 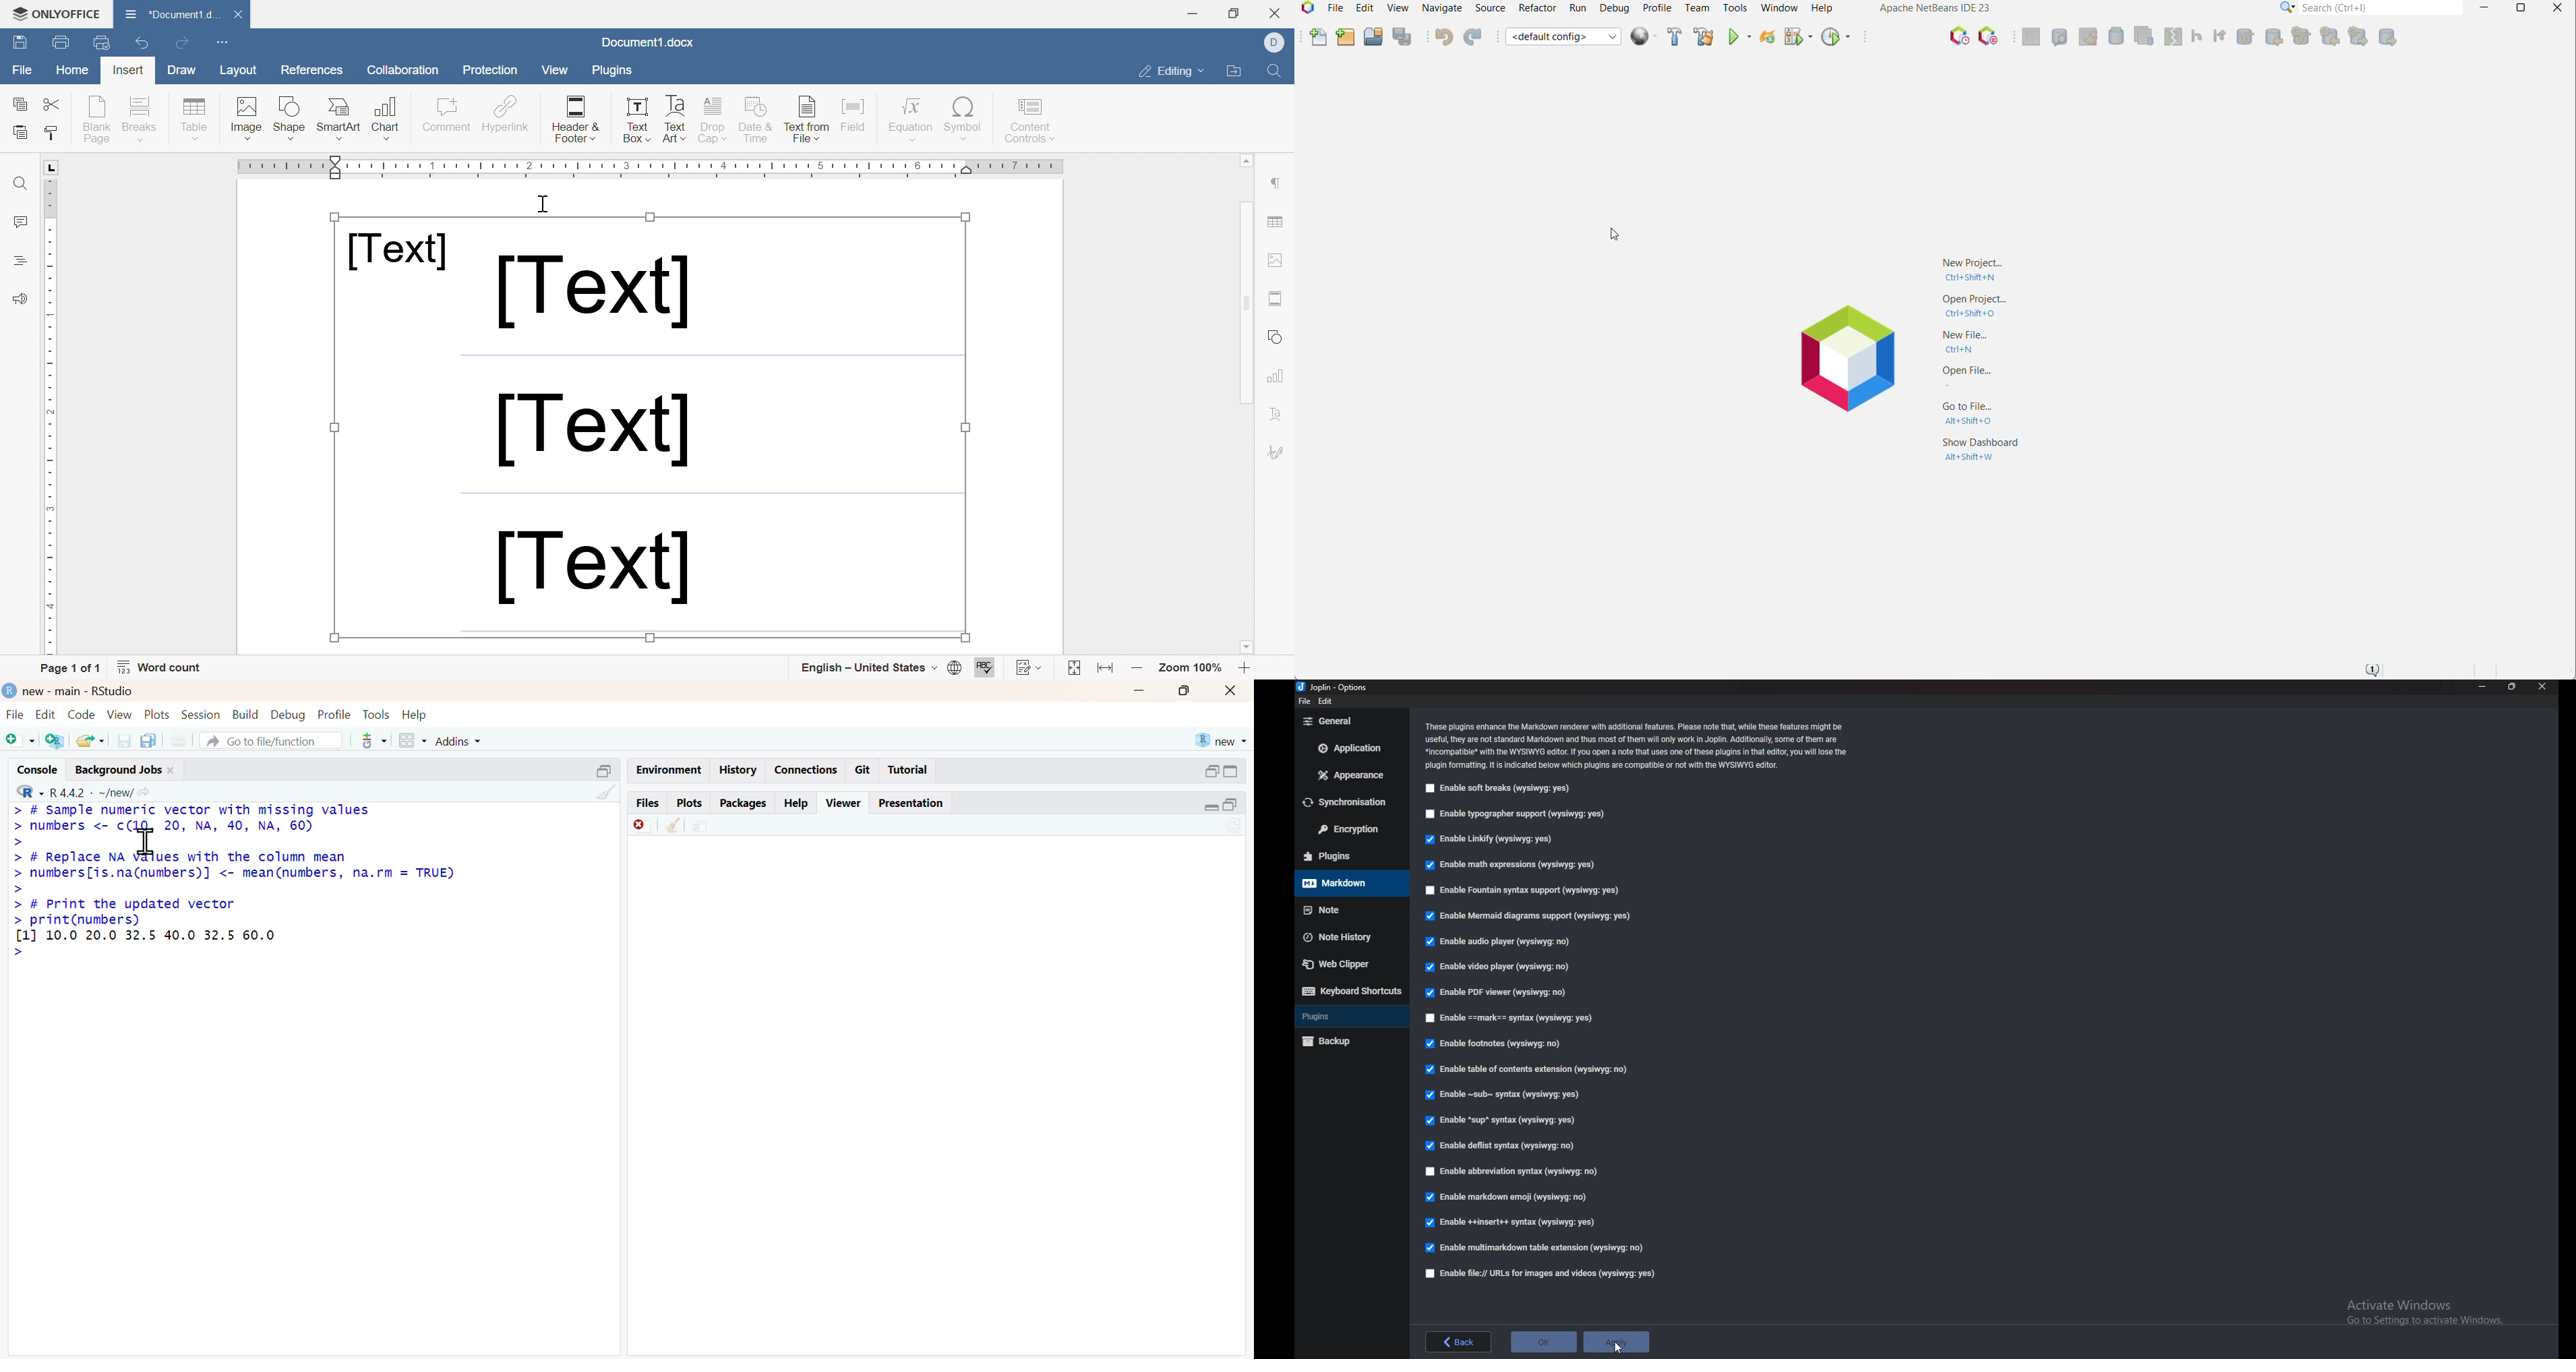 What do you see at coordinates (810, 769) in the screenshot?
I see `connections` at bounding box center [810, 769].